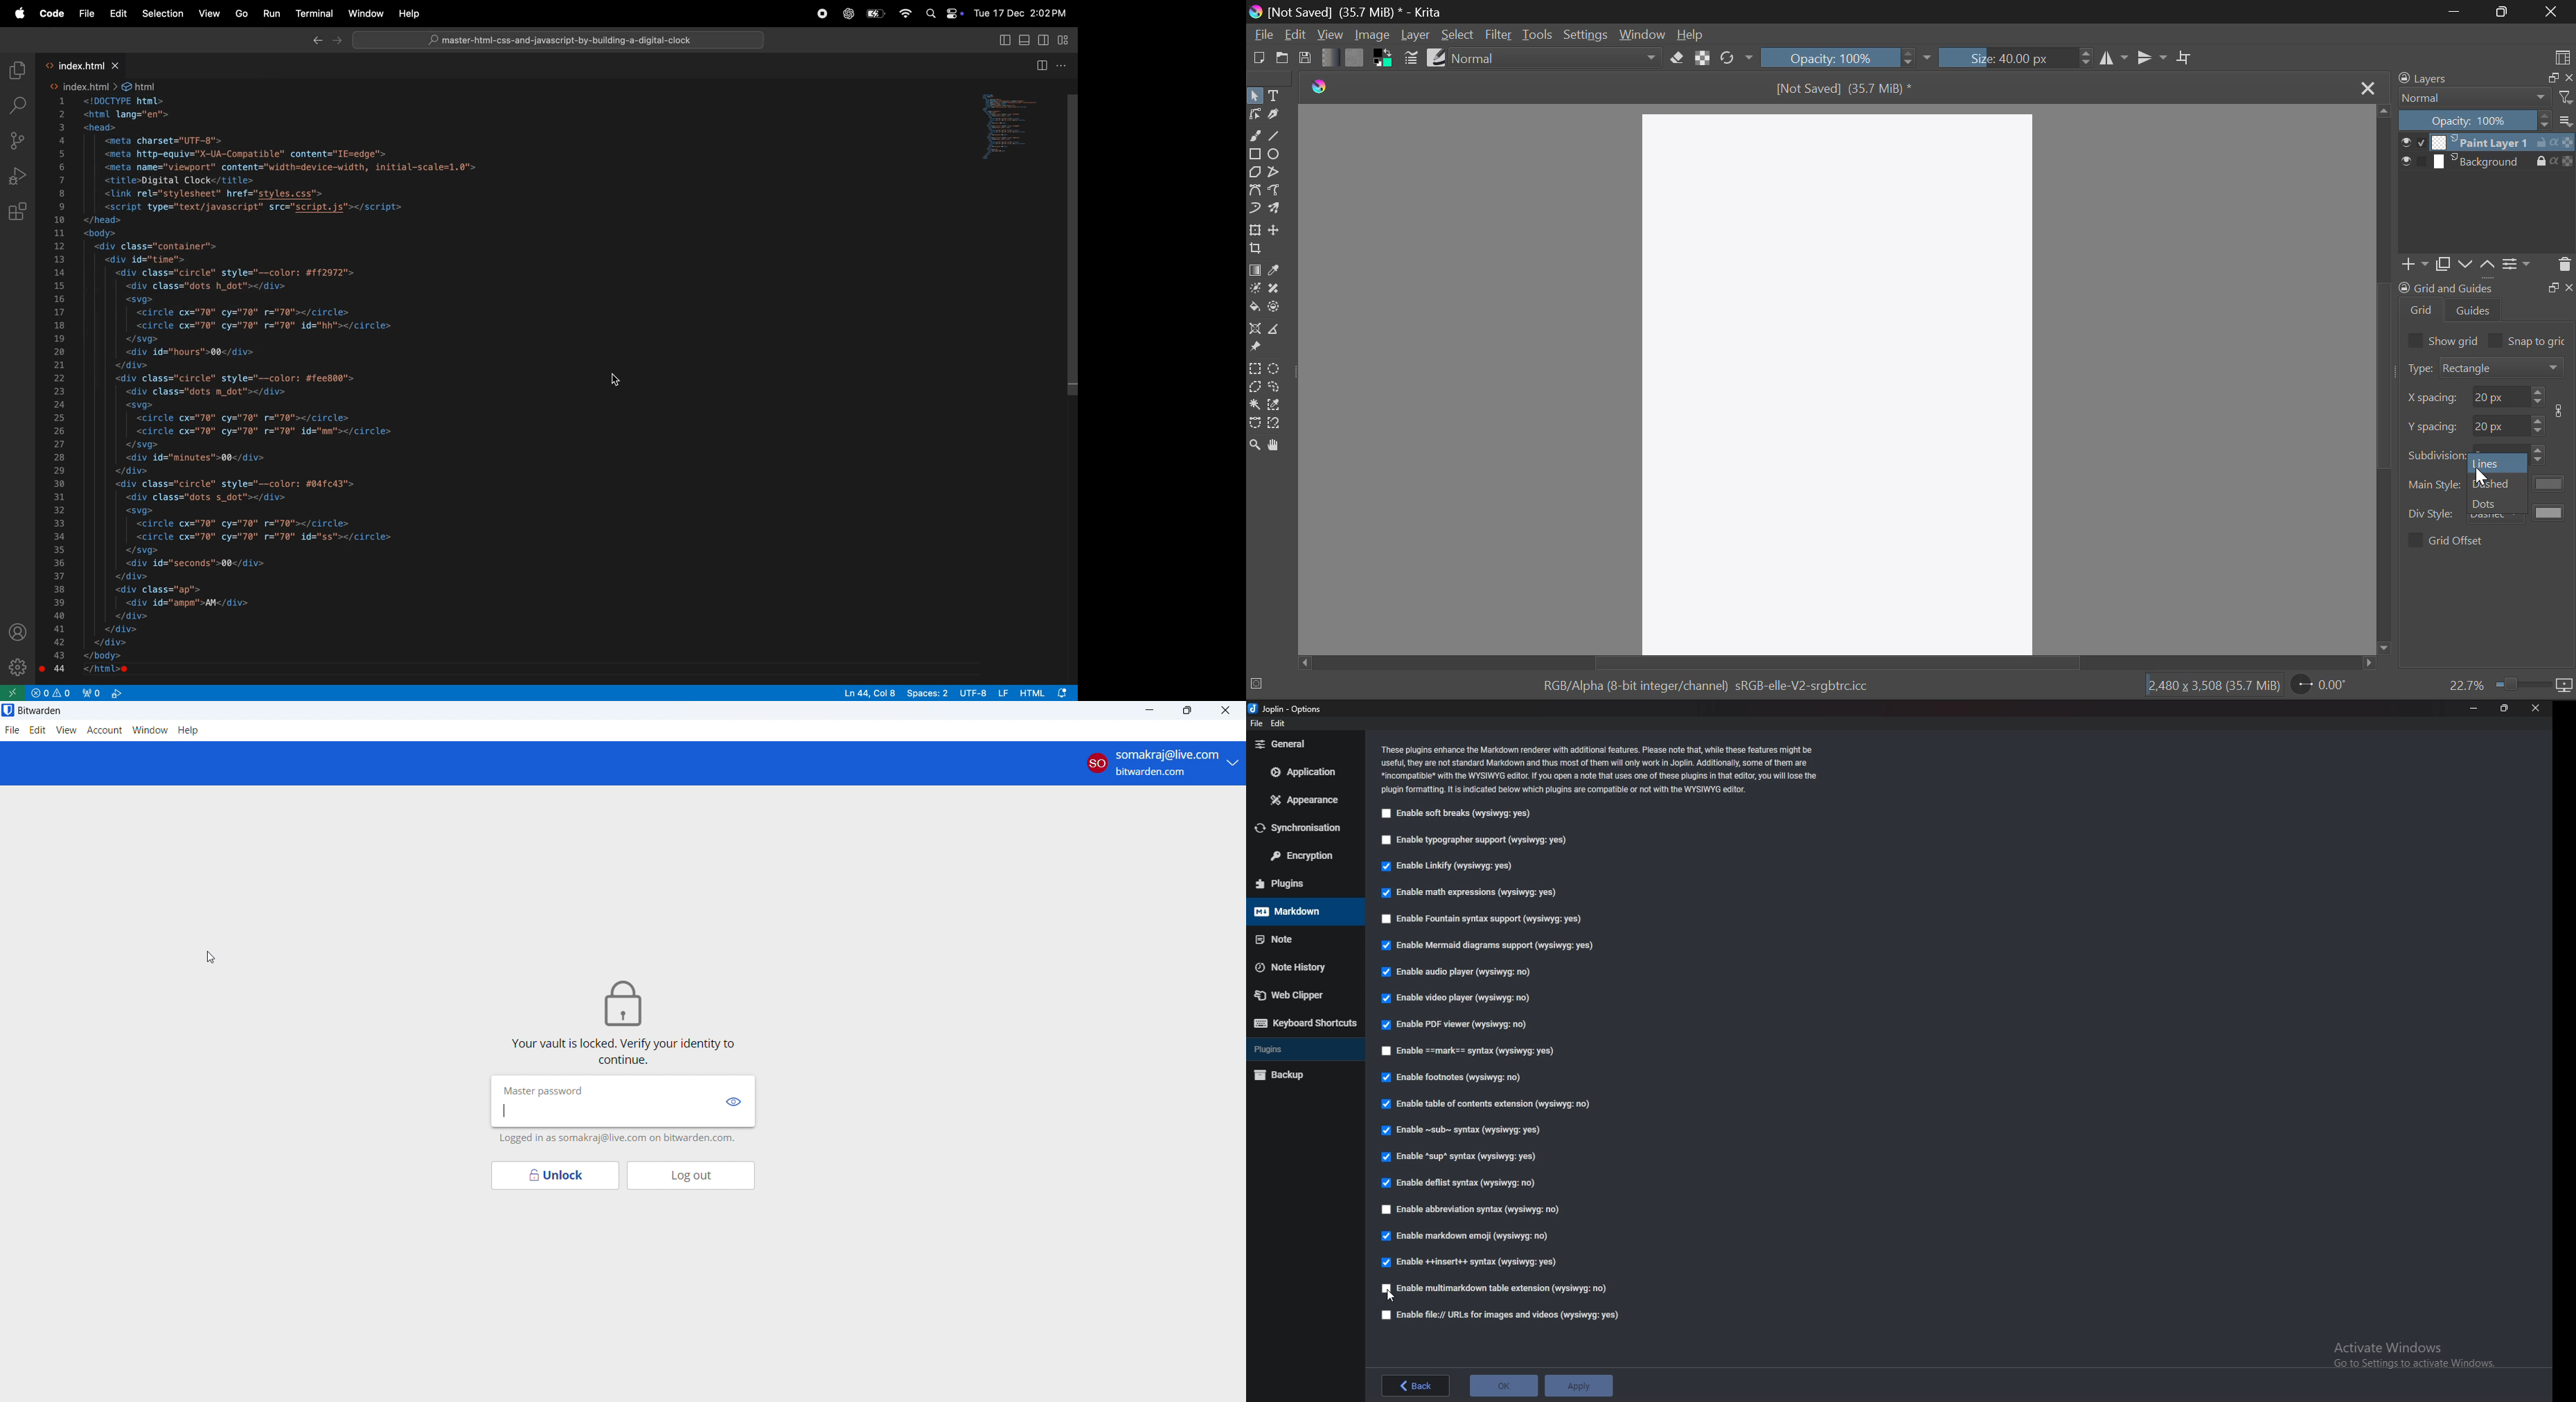 This screenshot has width=2576, height=1428. I want to click on show/hide, so click(2413, 161).